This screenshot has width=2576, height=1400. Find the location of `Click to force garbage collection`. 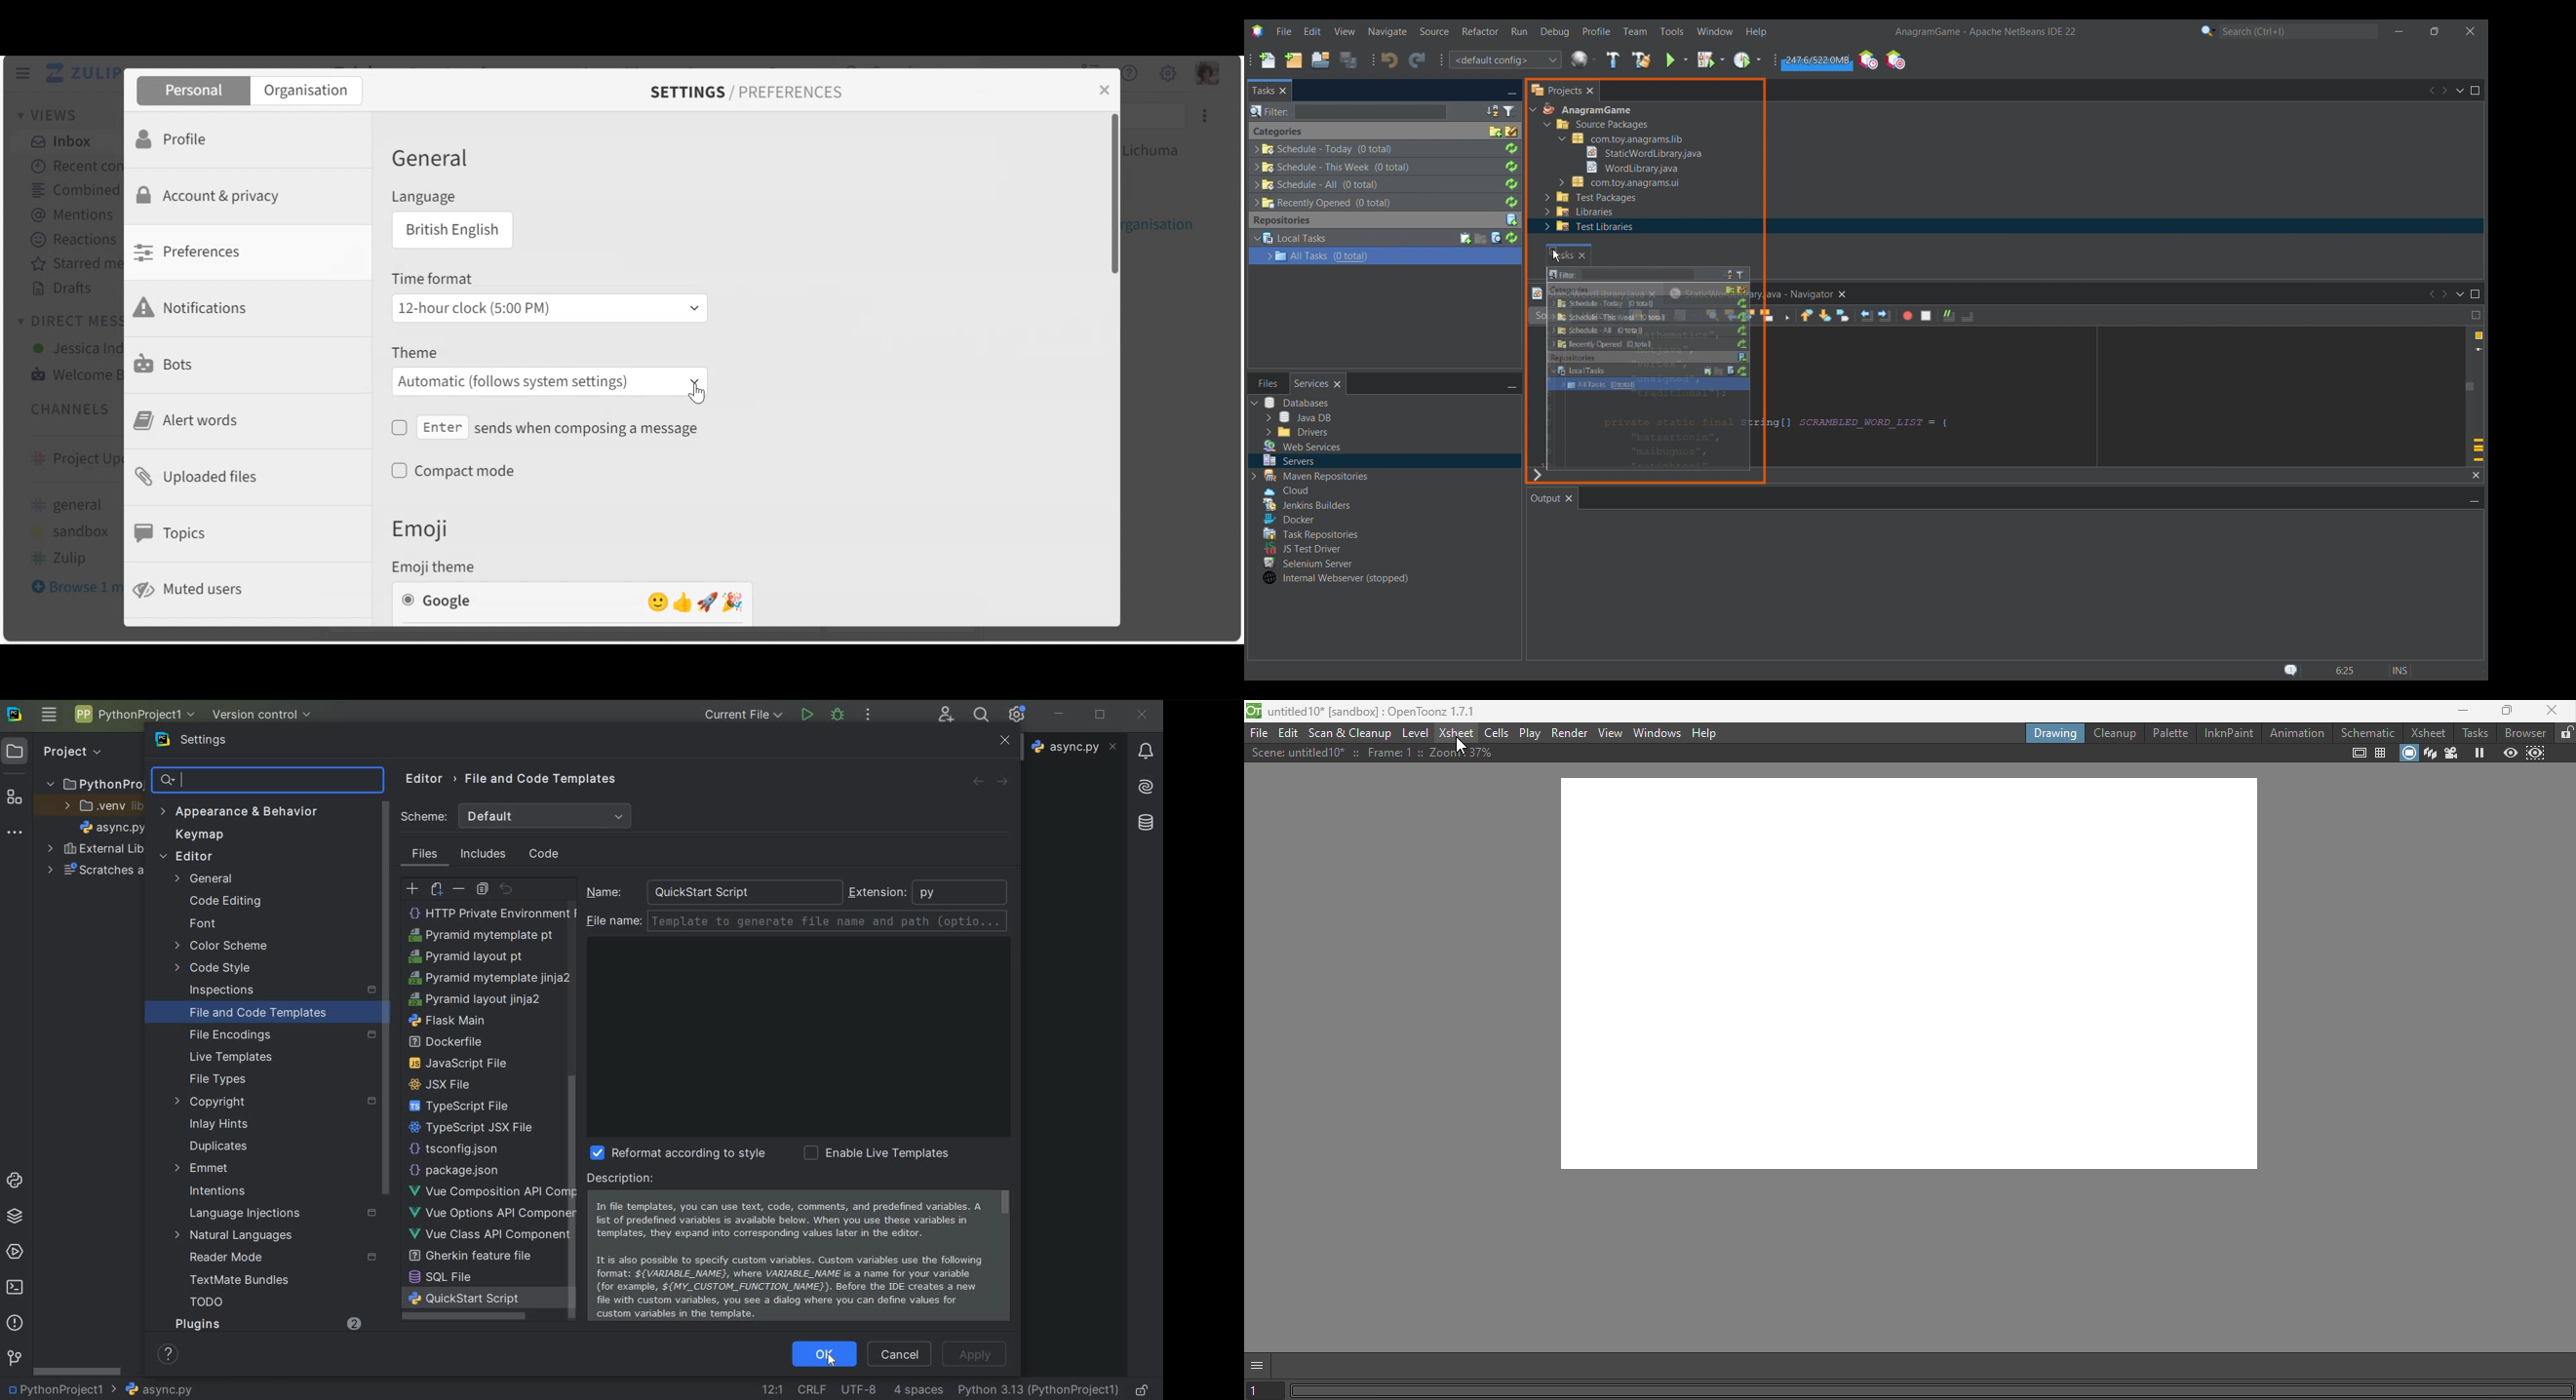

Click to force garbage collection is located at coordinates (1816, 61).